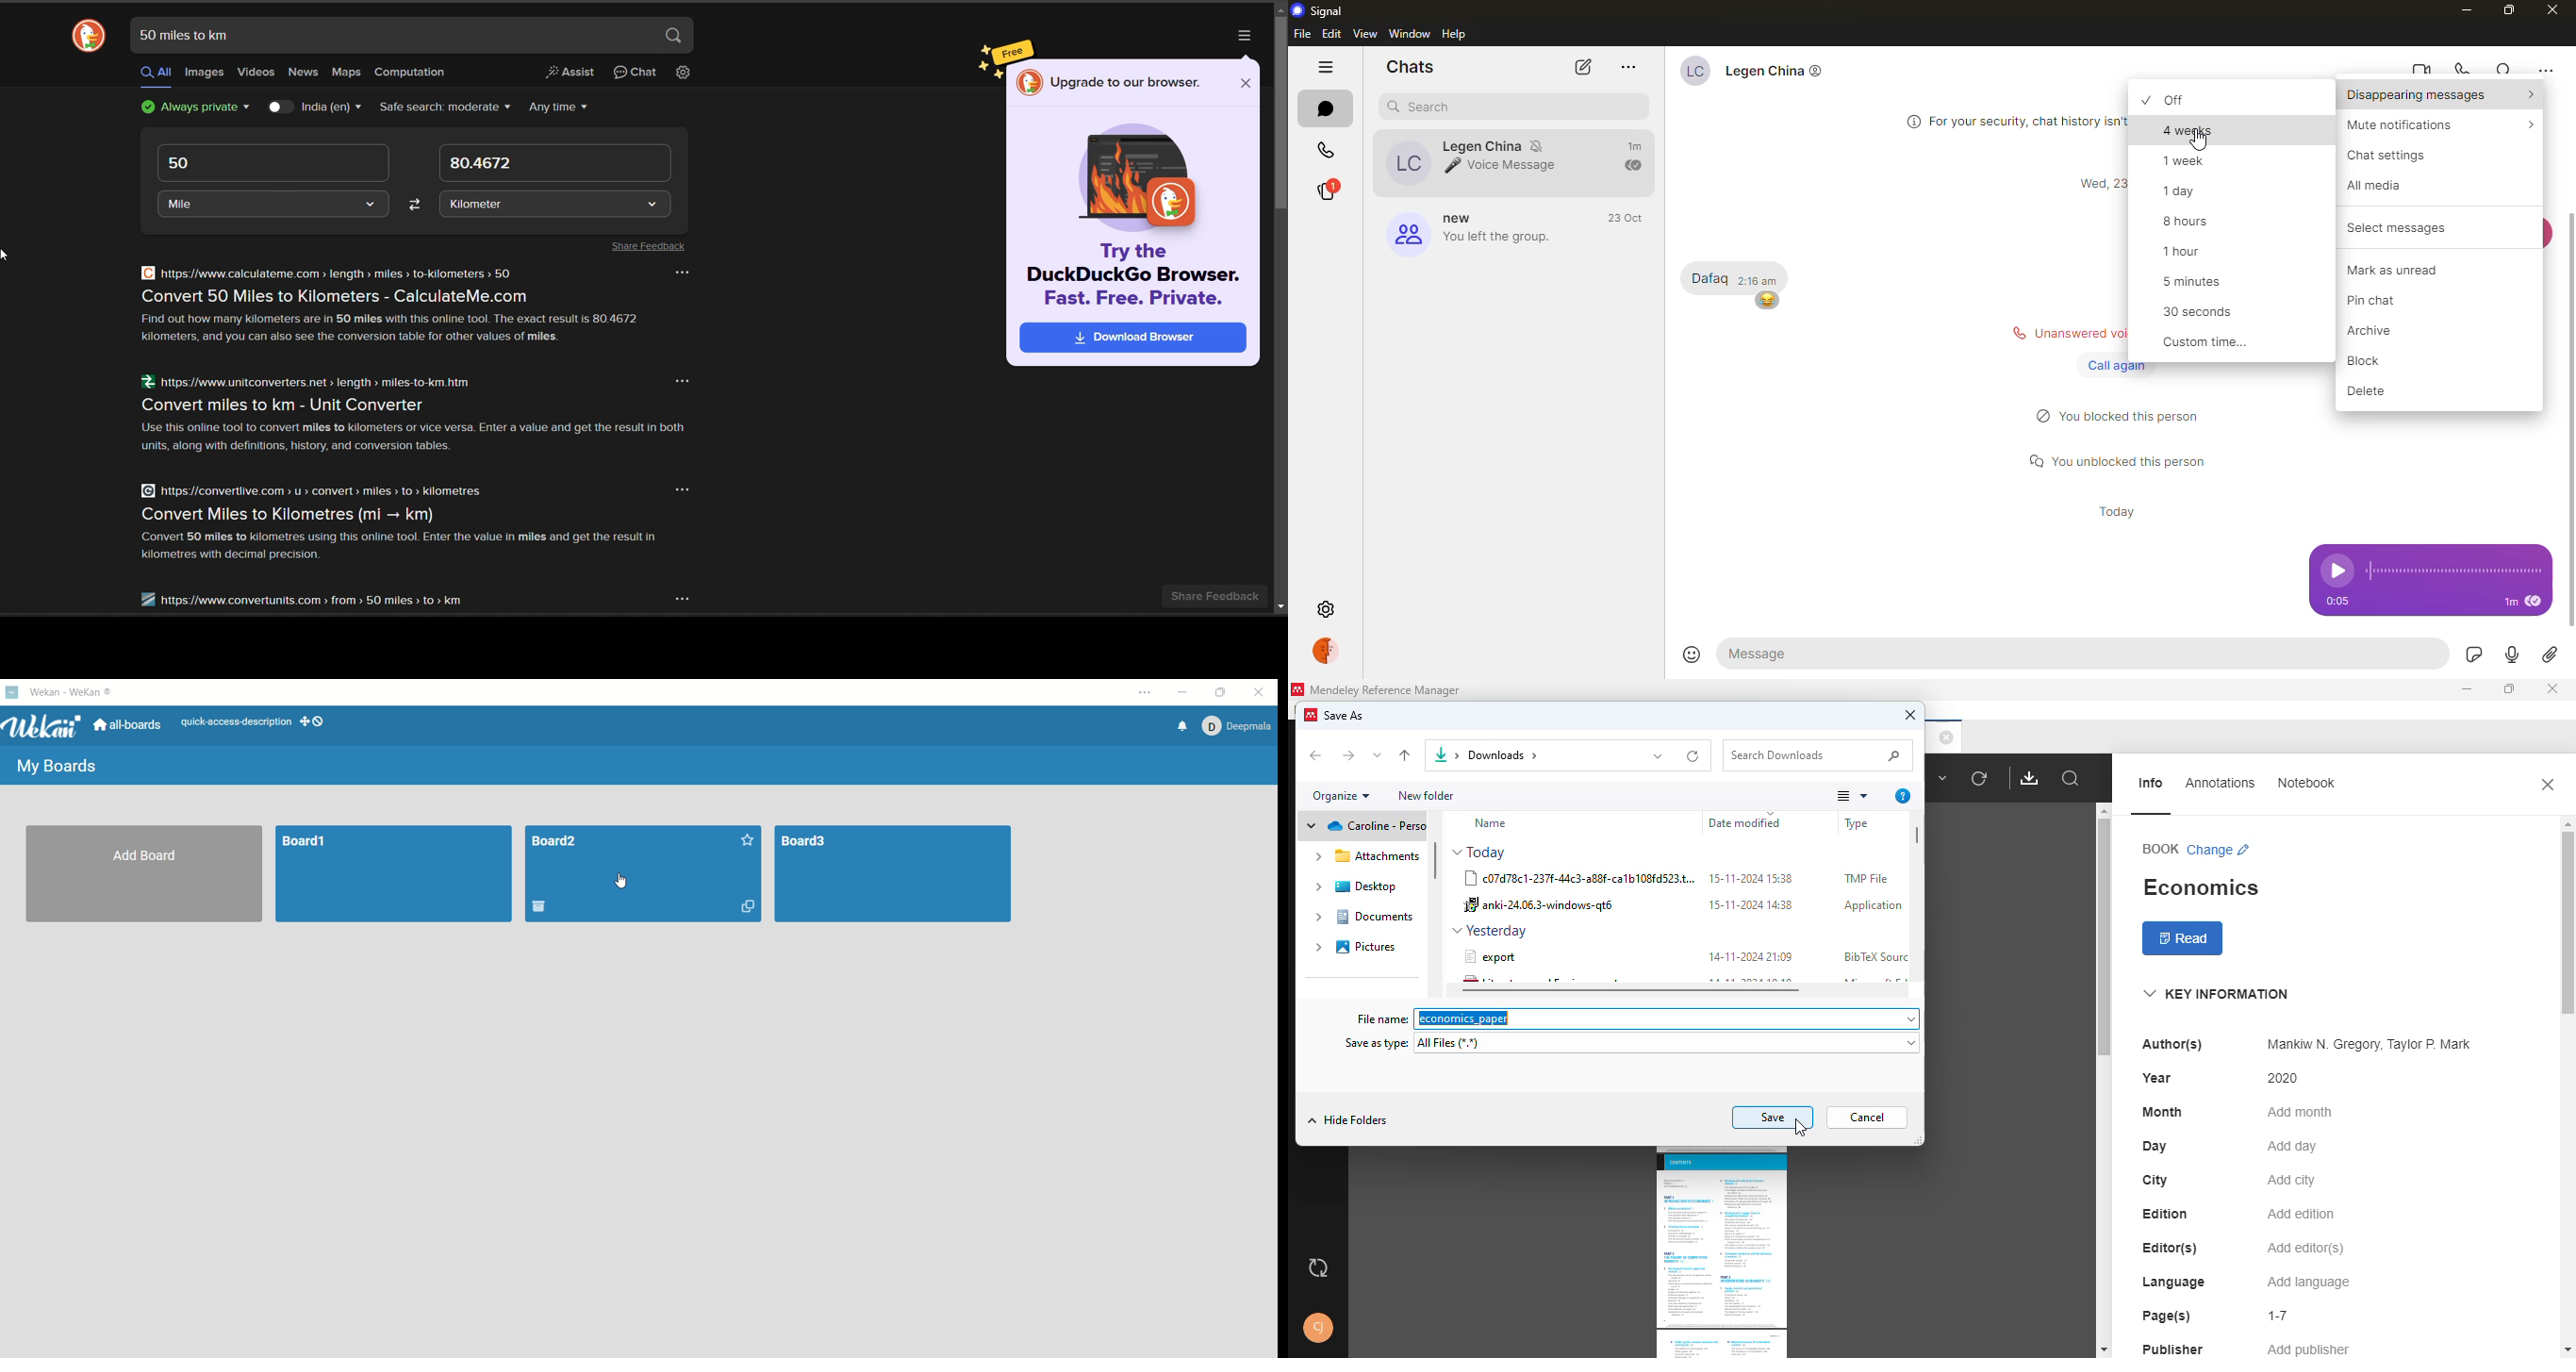  I want to click on message, so click(1808, 653).